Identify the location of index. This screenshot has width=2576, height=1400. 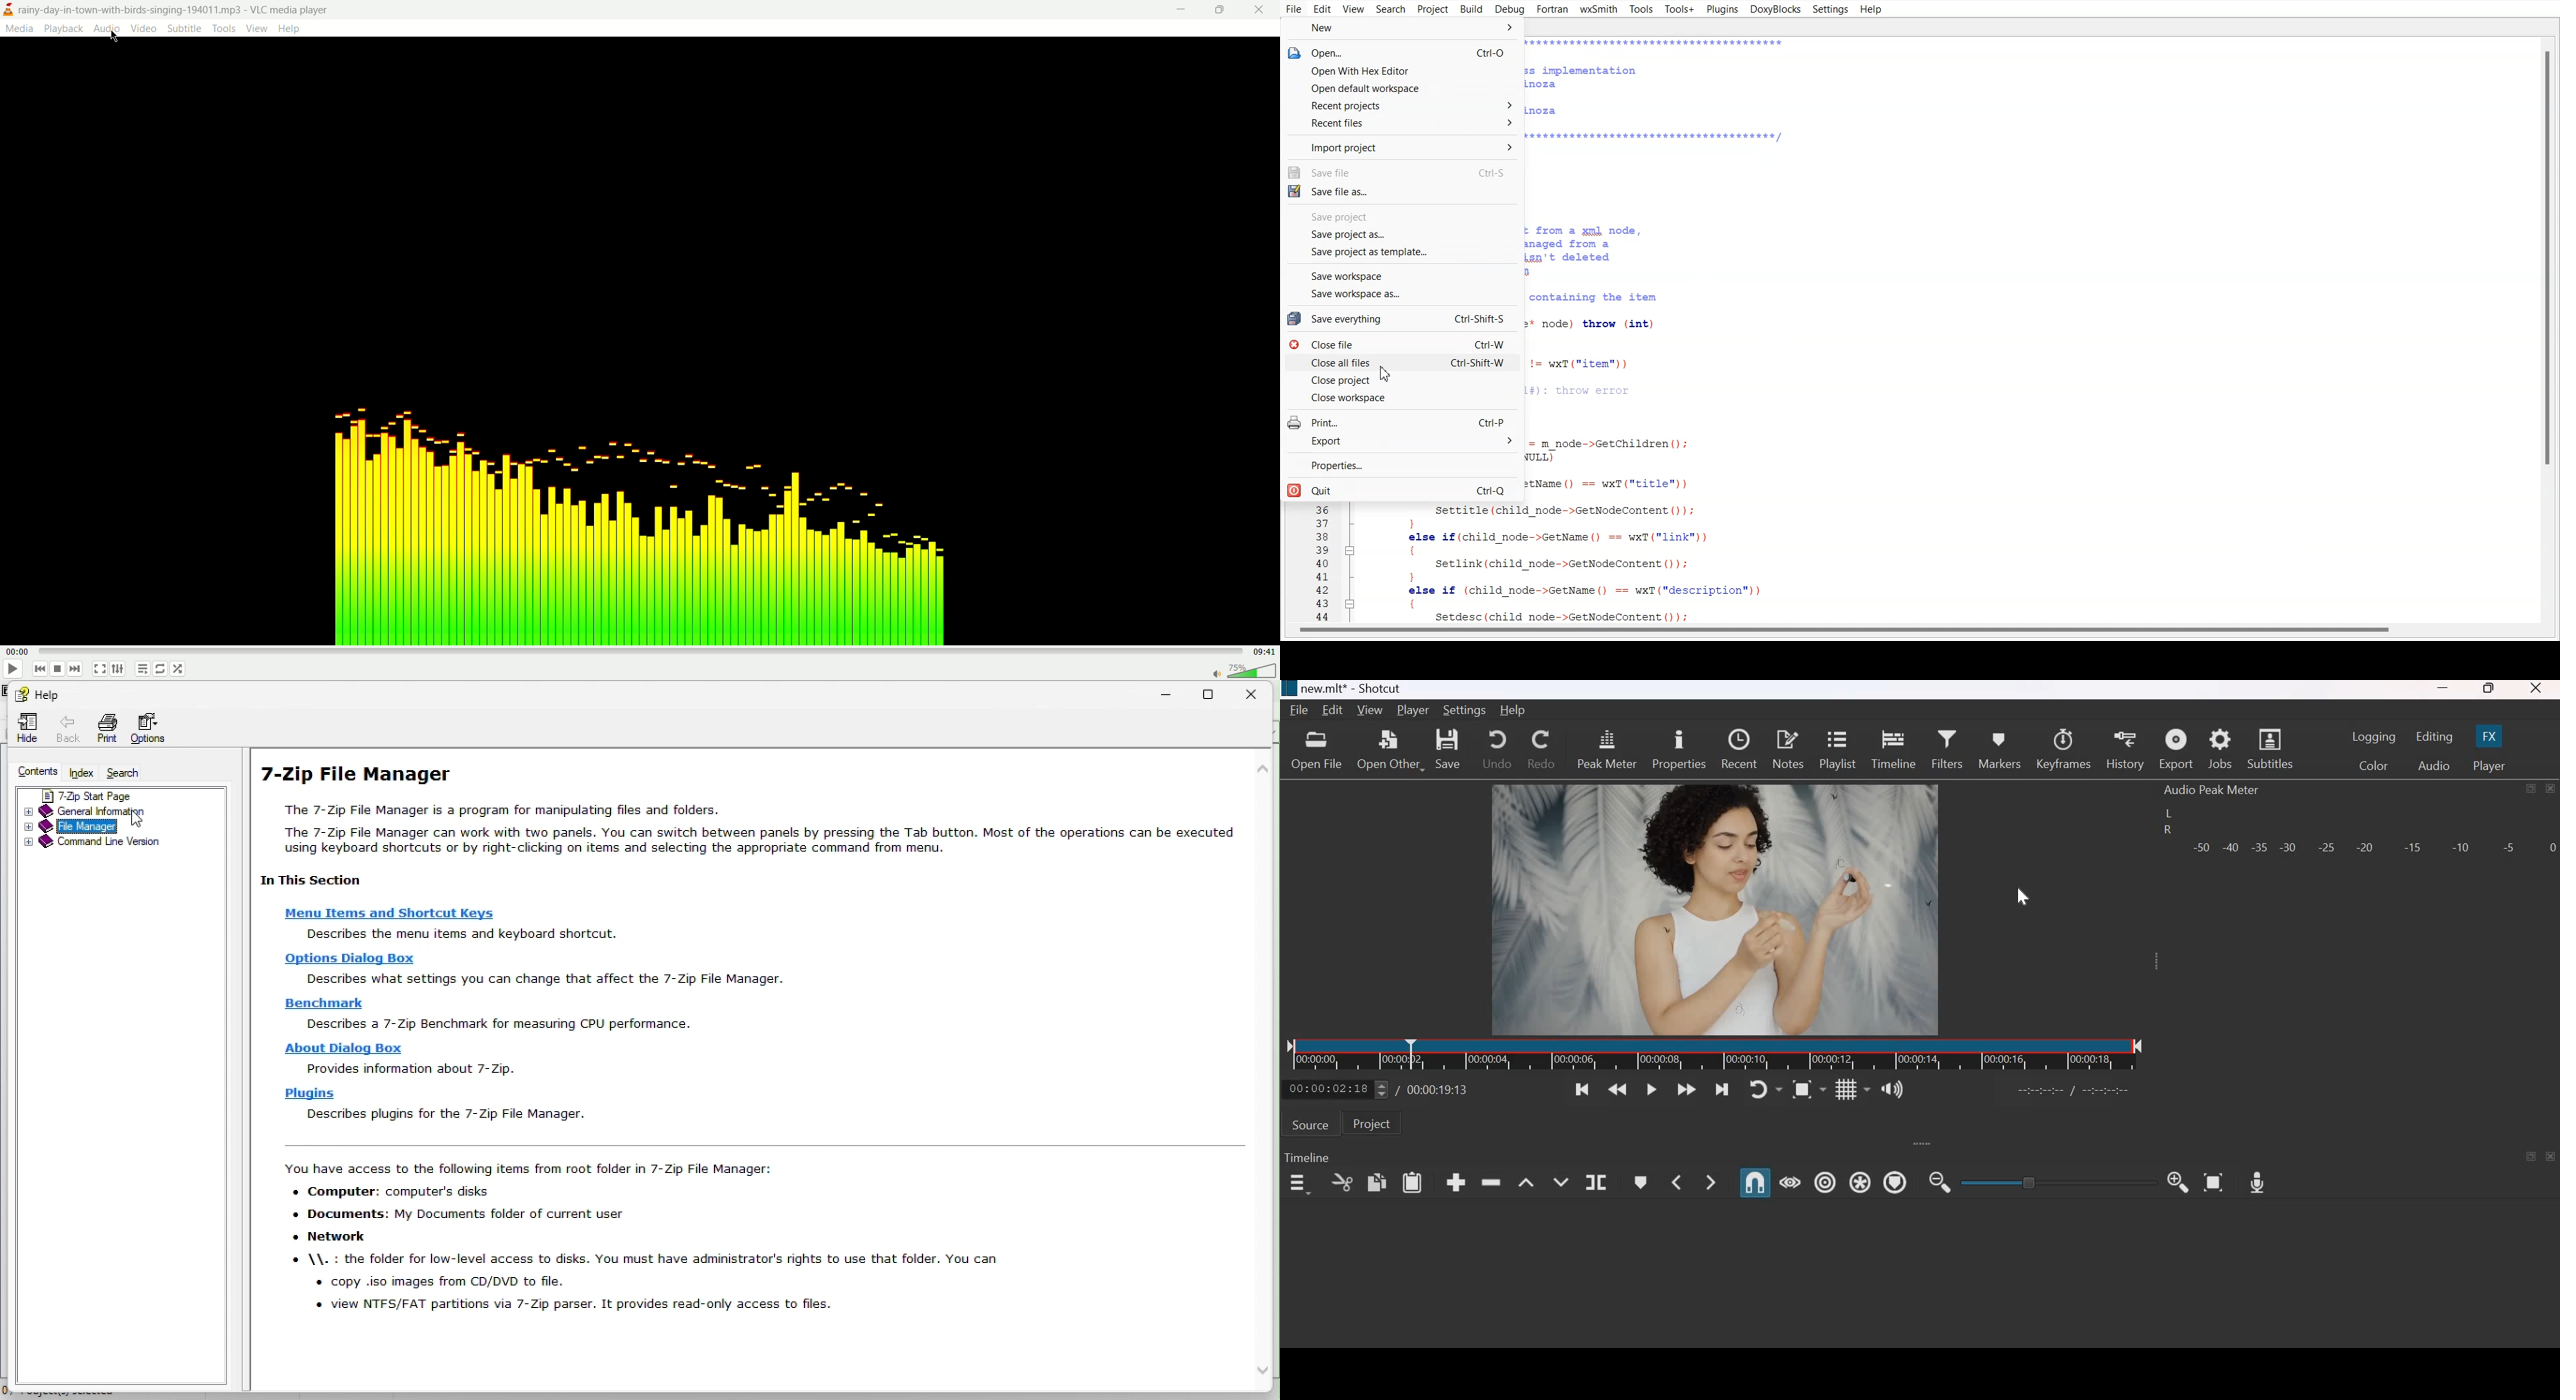
(82, 773).